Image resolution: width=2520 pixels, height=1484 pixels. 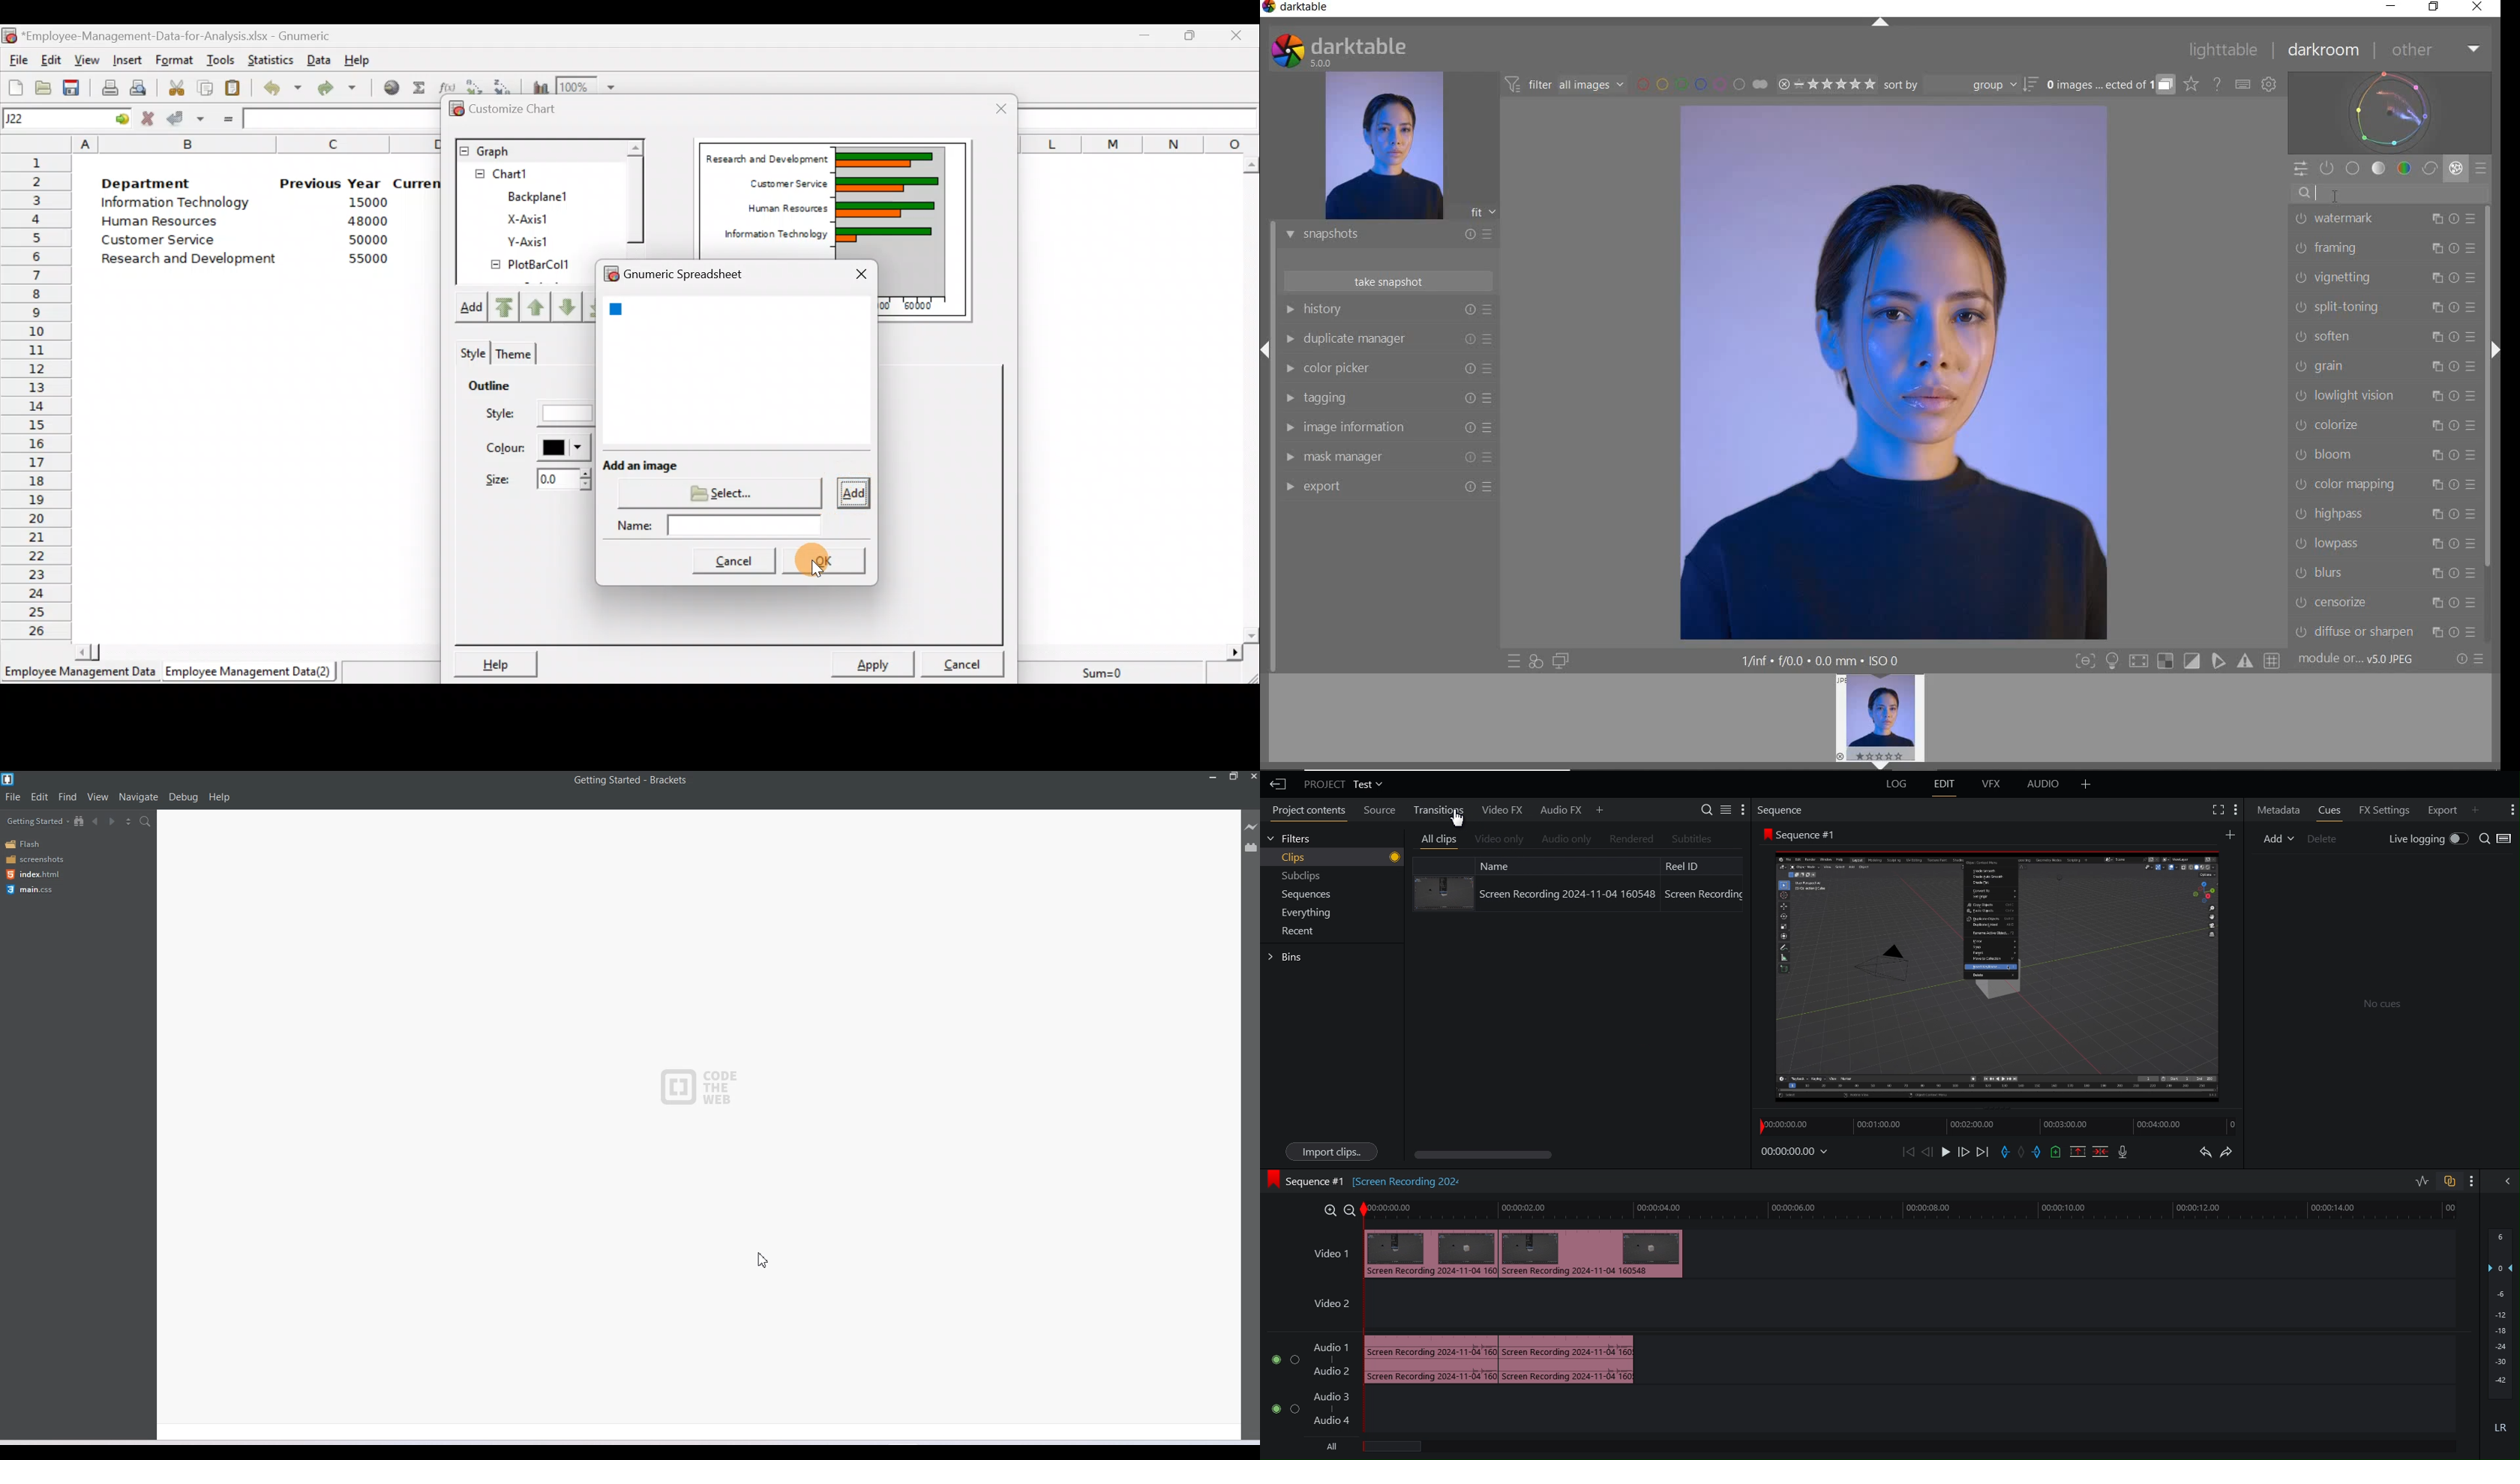 I want to click on FX Settings, so click(x=2382, y=809).